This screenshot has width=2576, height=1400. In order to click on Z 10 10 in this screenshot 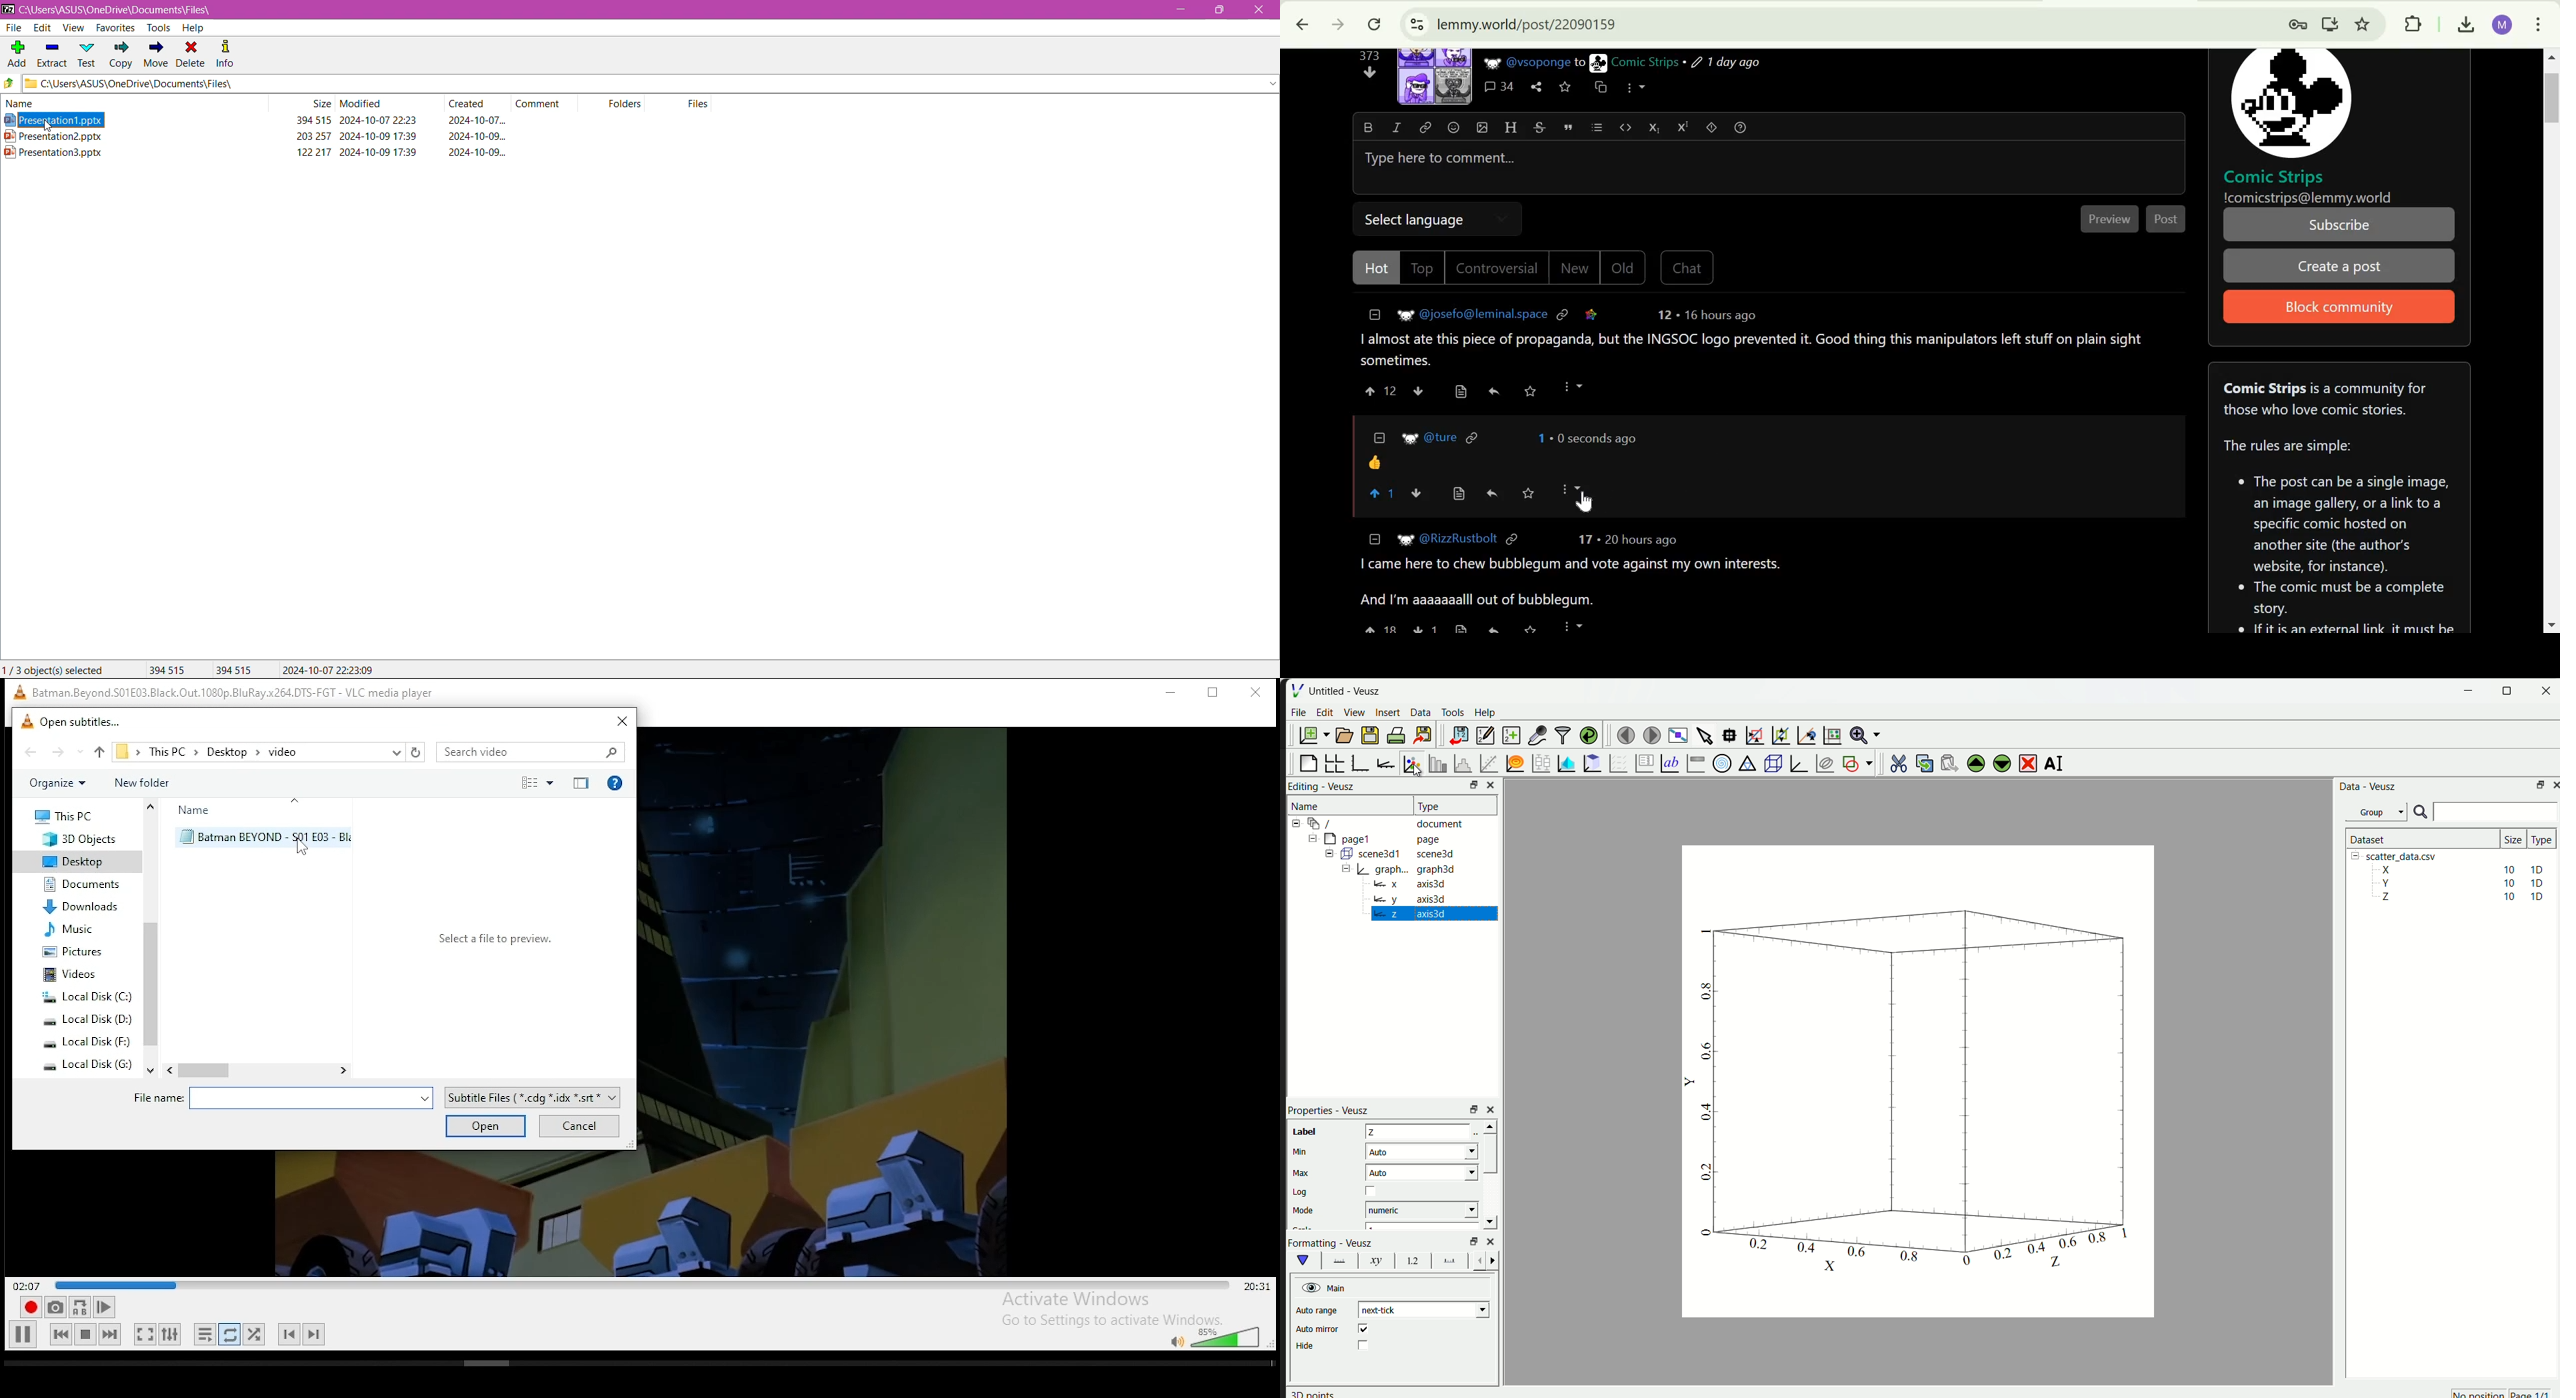, I will do `click(2459, 898)`.